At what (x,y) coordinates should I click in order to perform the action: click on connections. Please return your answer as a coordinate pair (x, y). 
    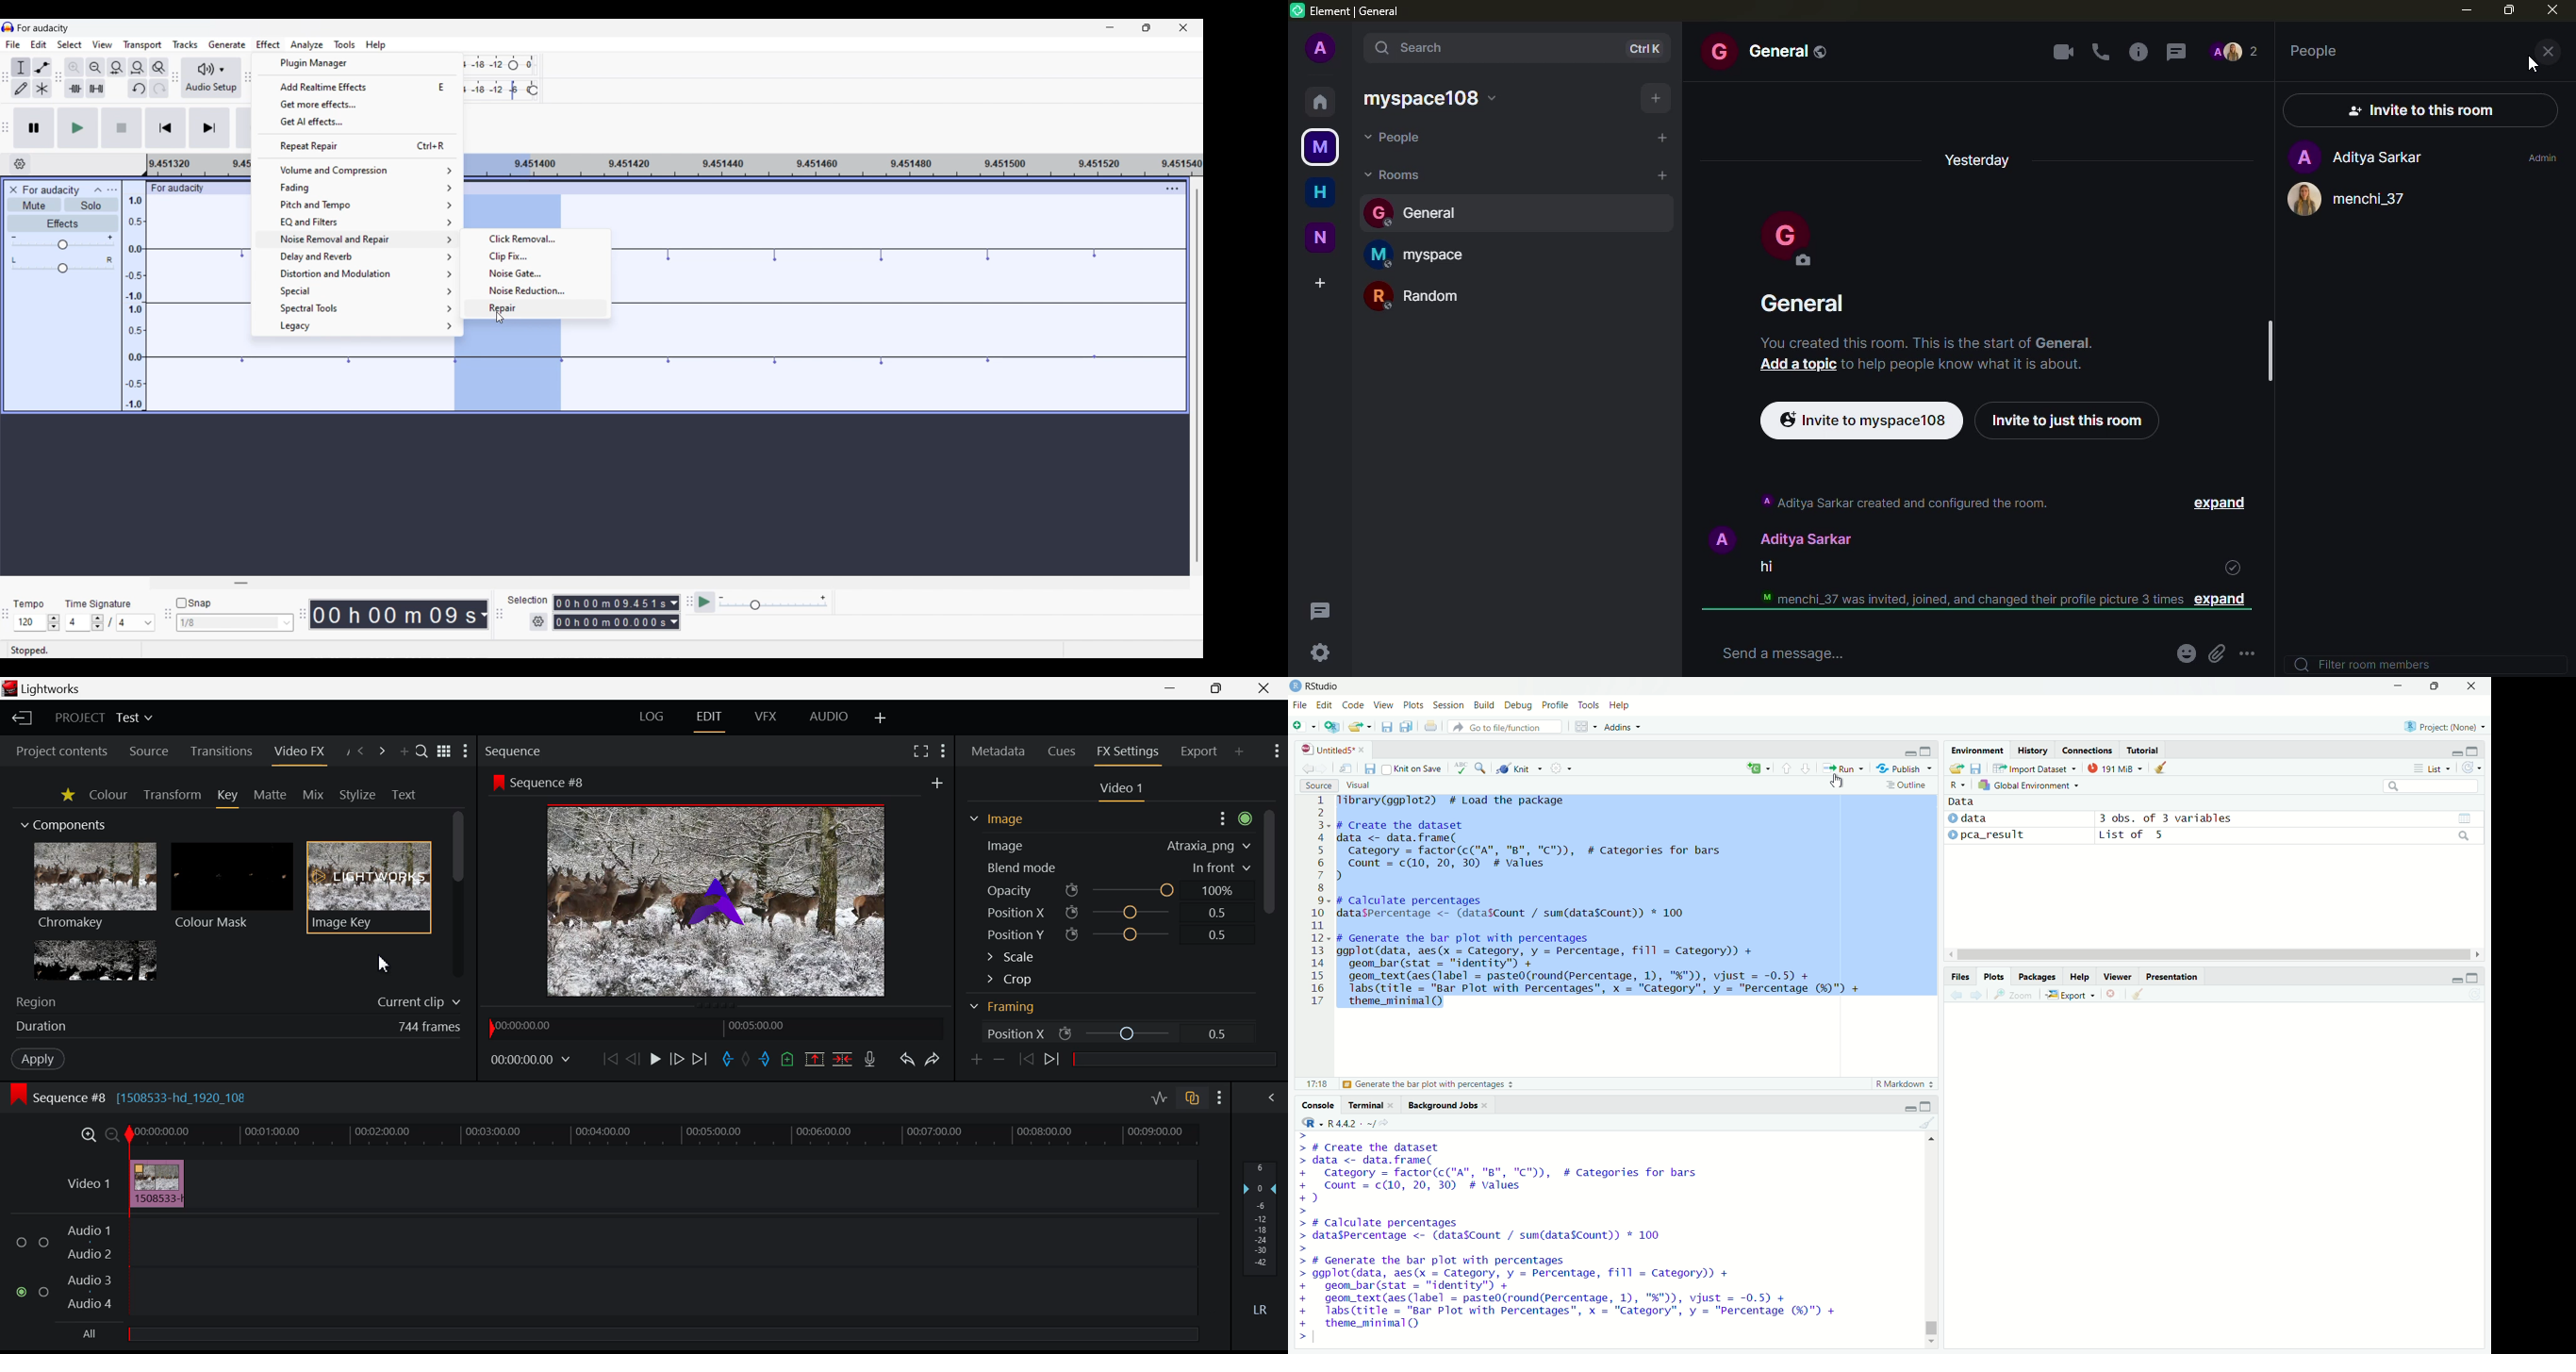
    Looking at the image, I should click on (2087, 750).